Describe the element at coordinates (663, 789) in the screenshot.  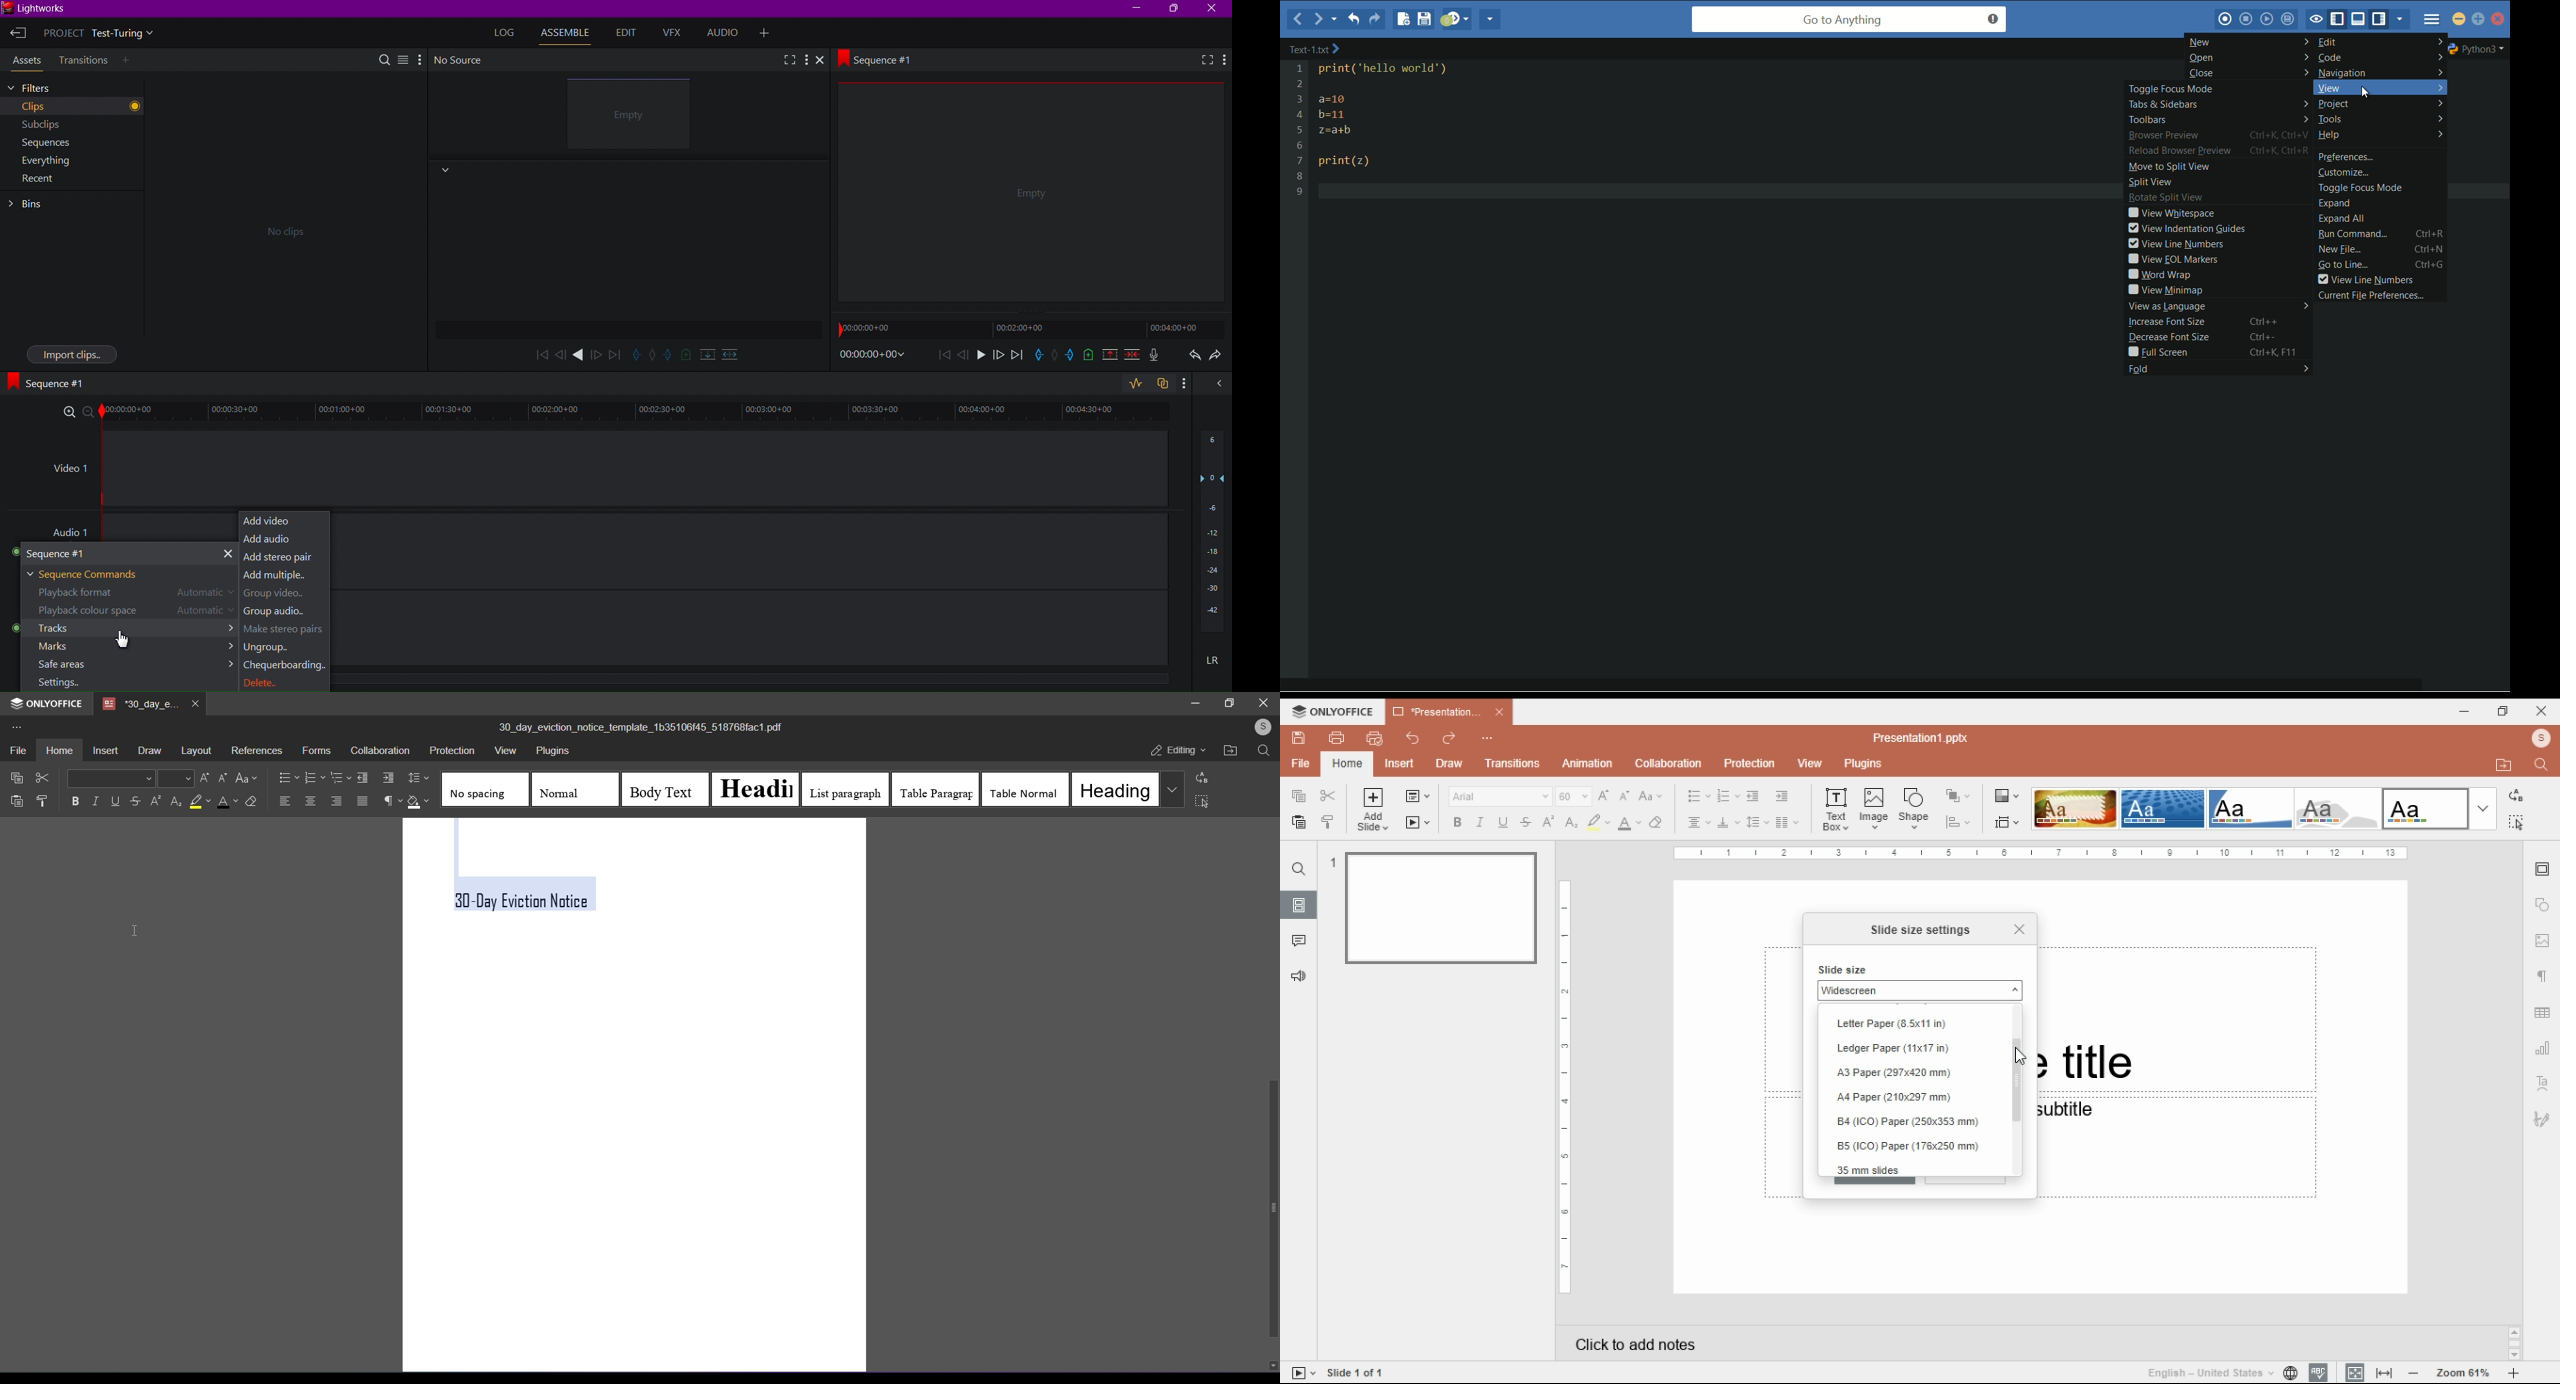
I see `body text` at that location.